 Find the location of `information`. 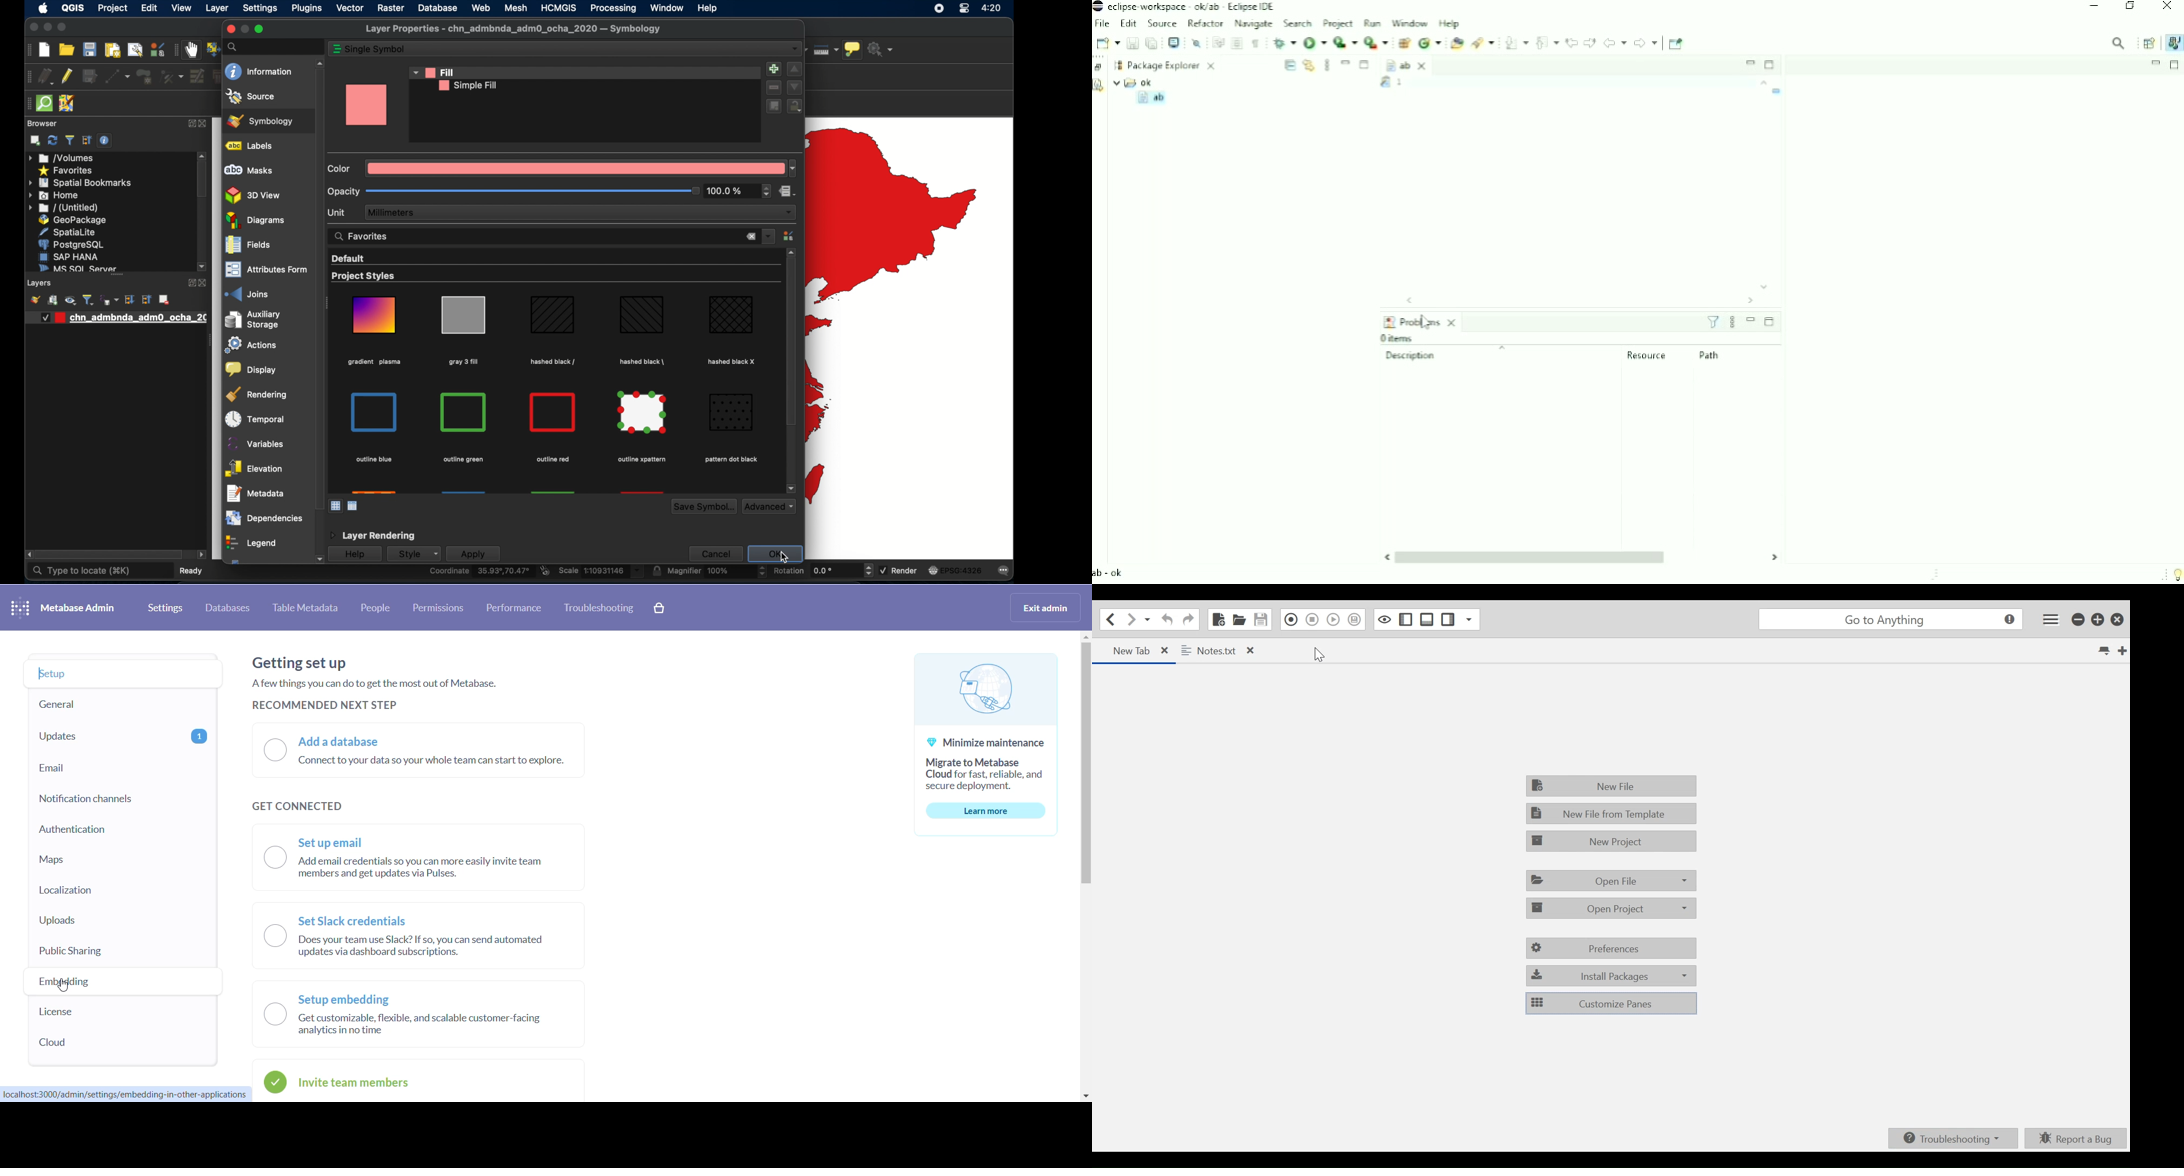

information is located at coordinates (260, 72).